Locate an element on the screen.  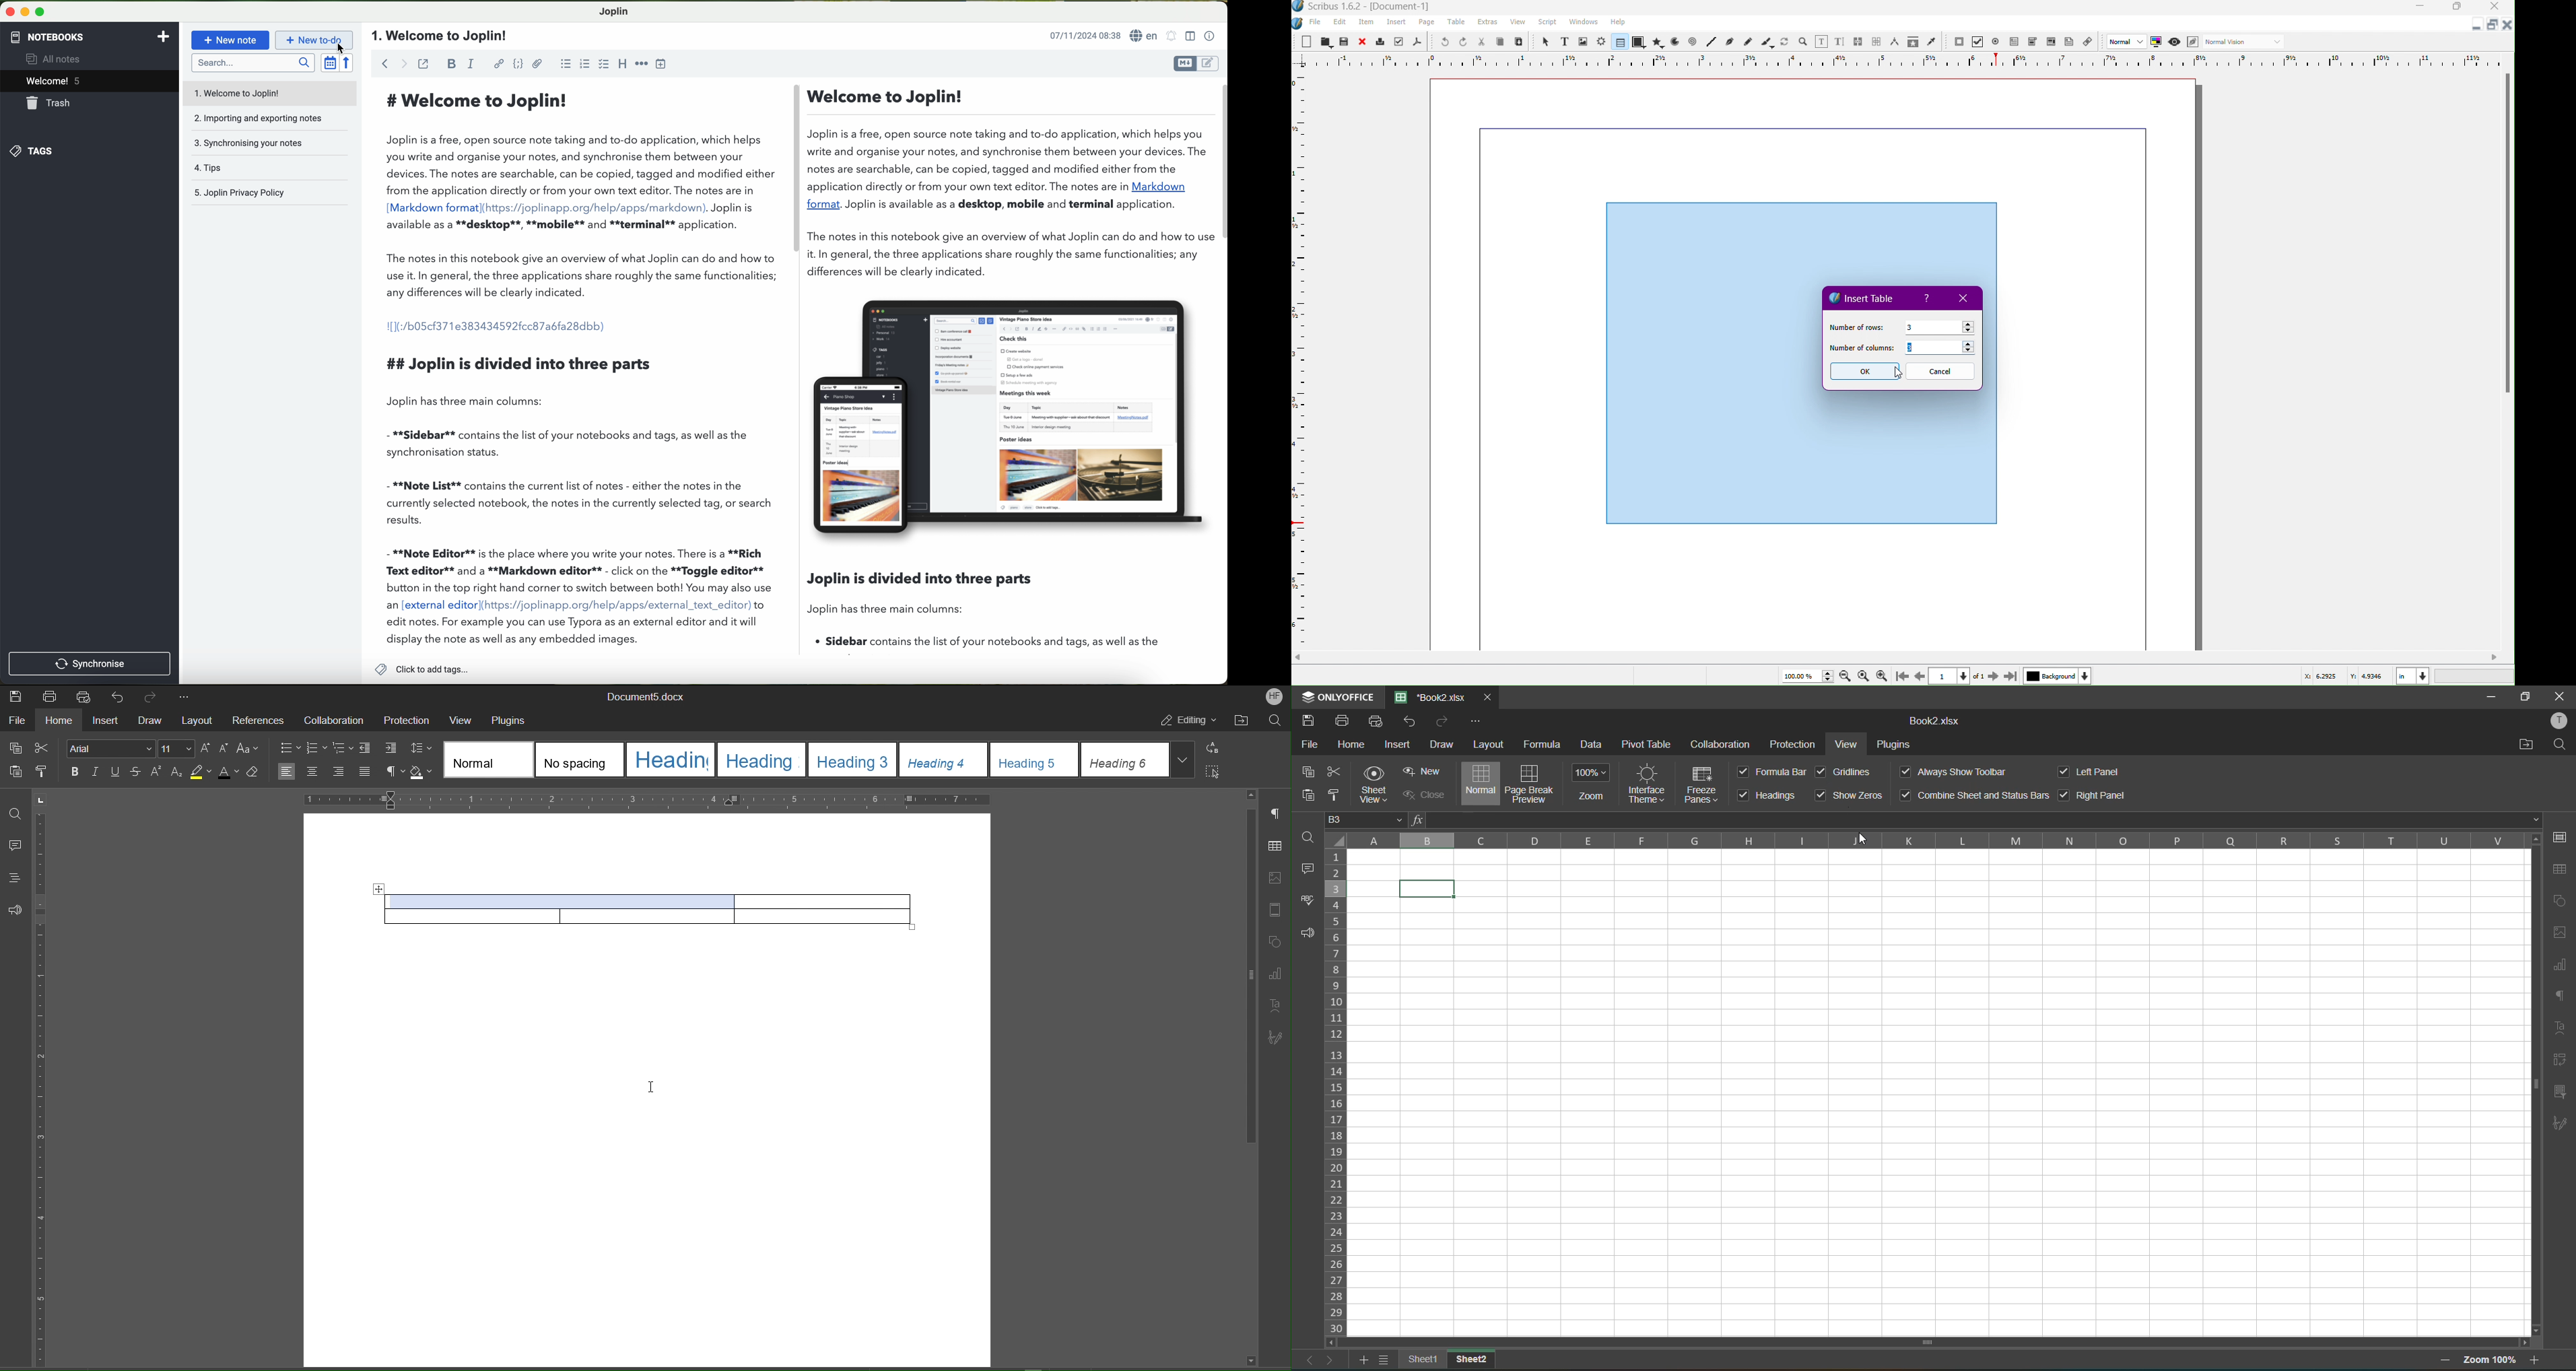
heading 1 is located at coordinates (671, 760).